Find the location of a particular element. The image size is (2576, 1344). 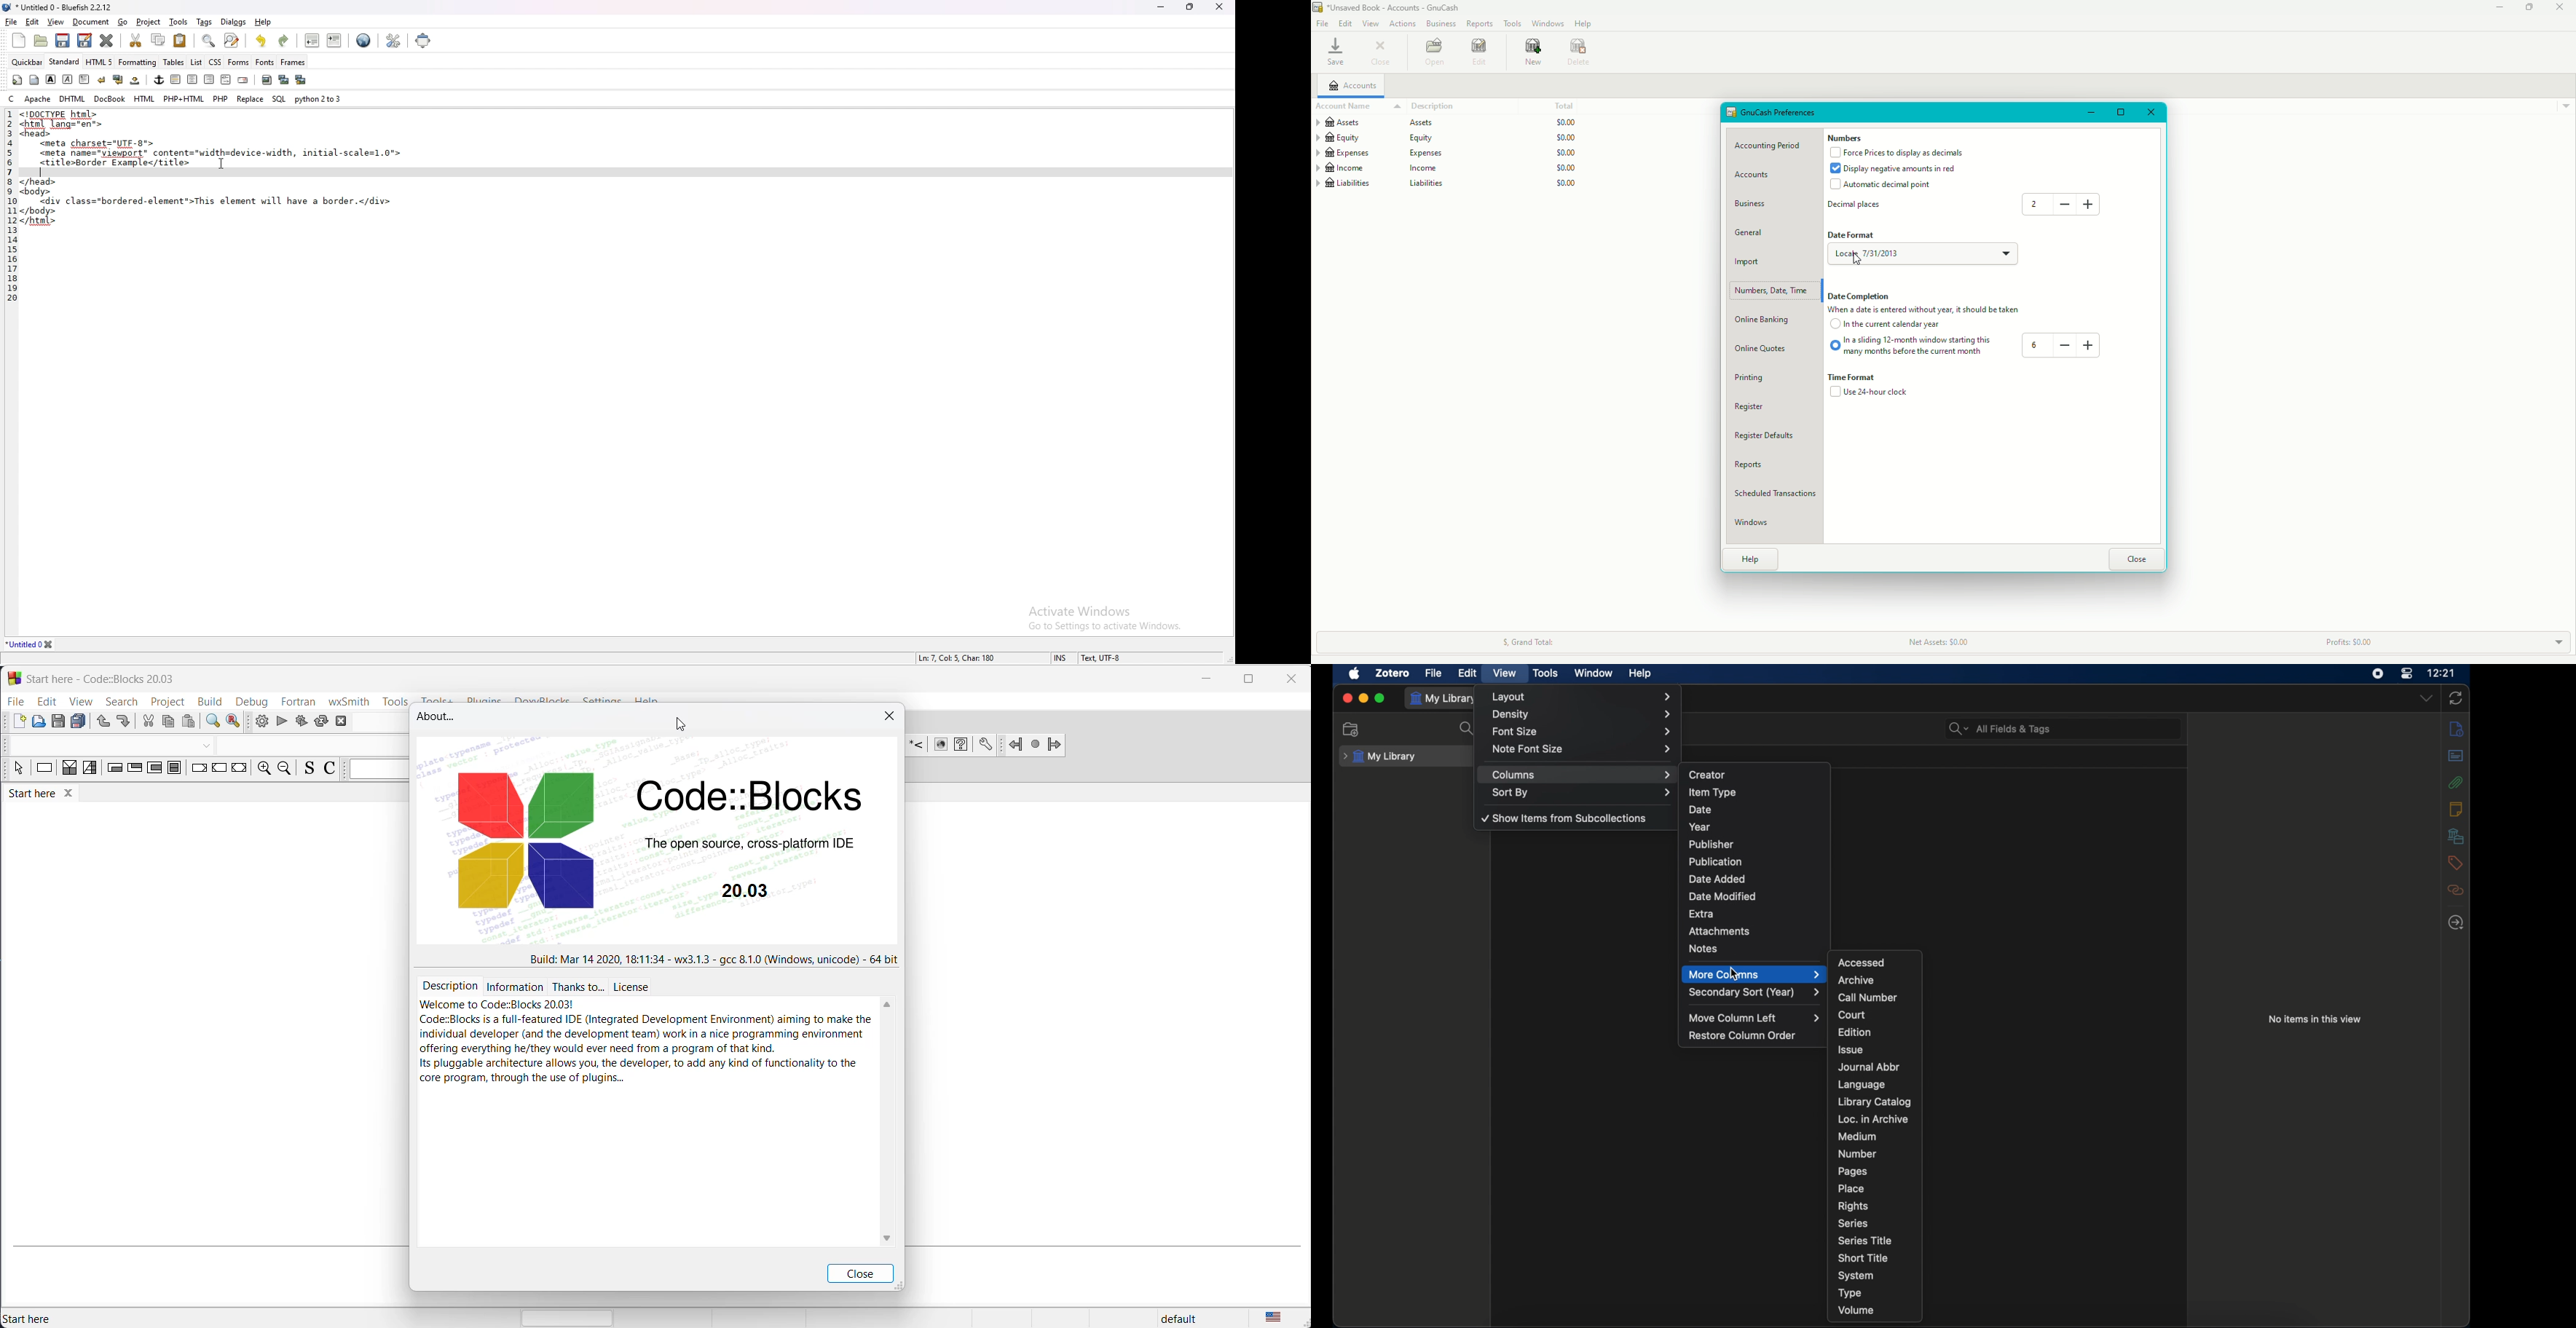

font size is located at coordinates (1583, 732).